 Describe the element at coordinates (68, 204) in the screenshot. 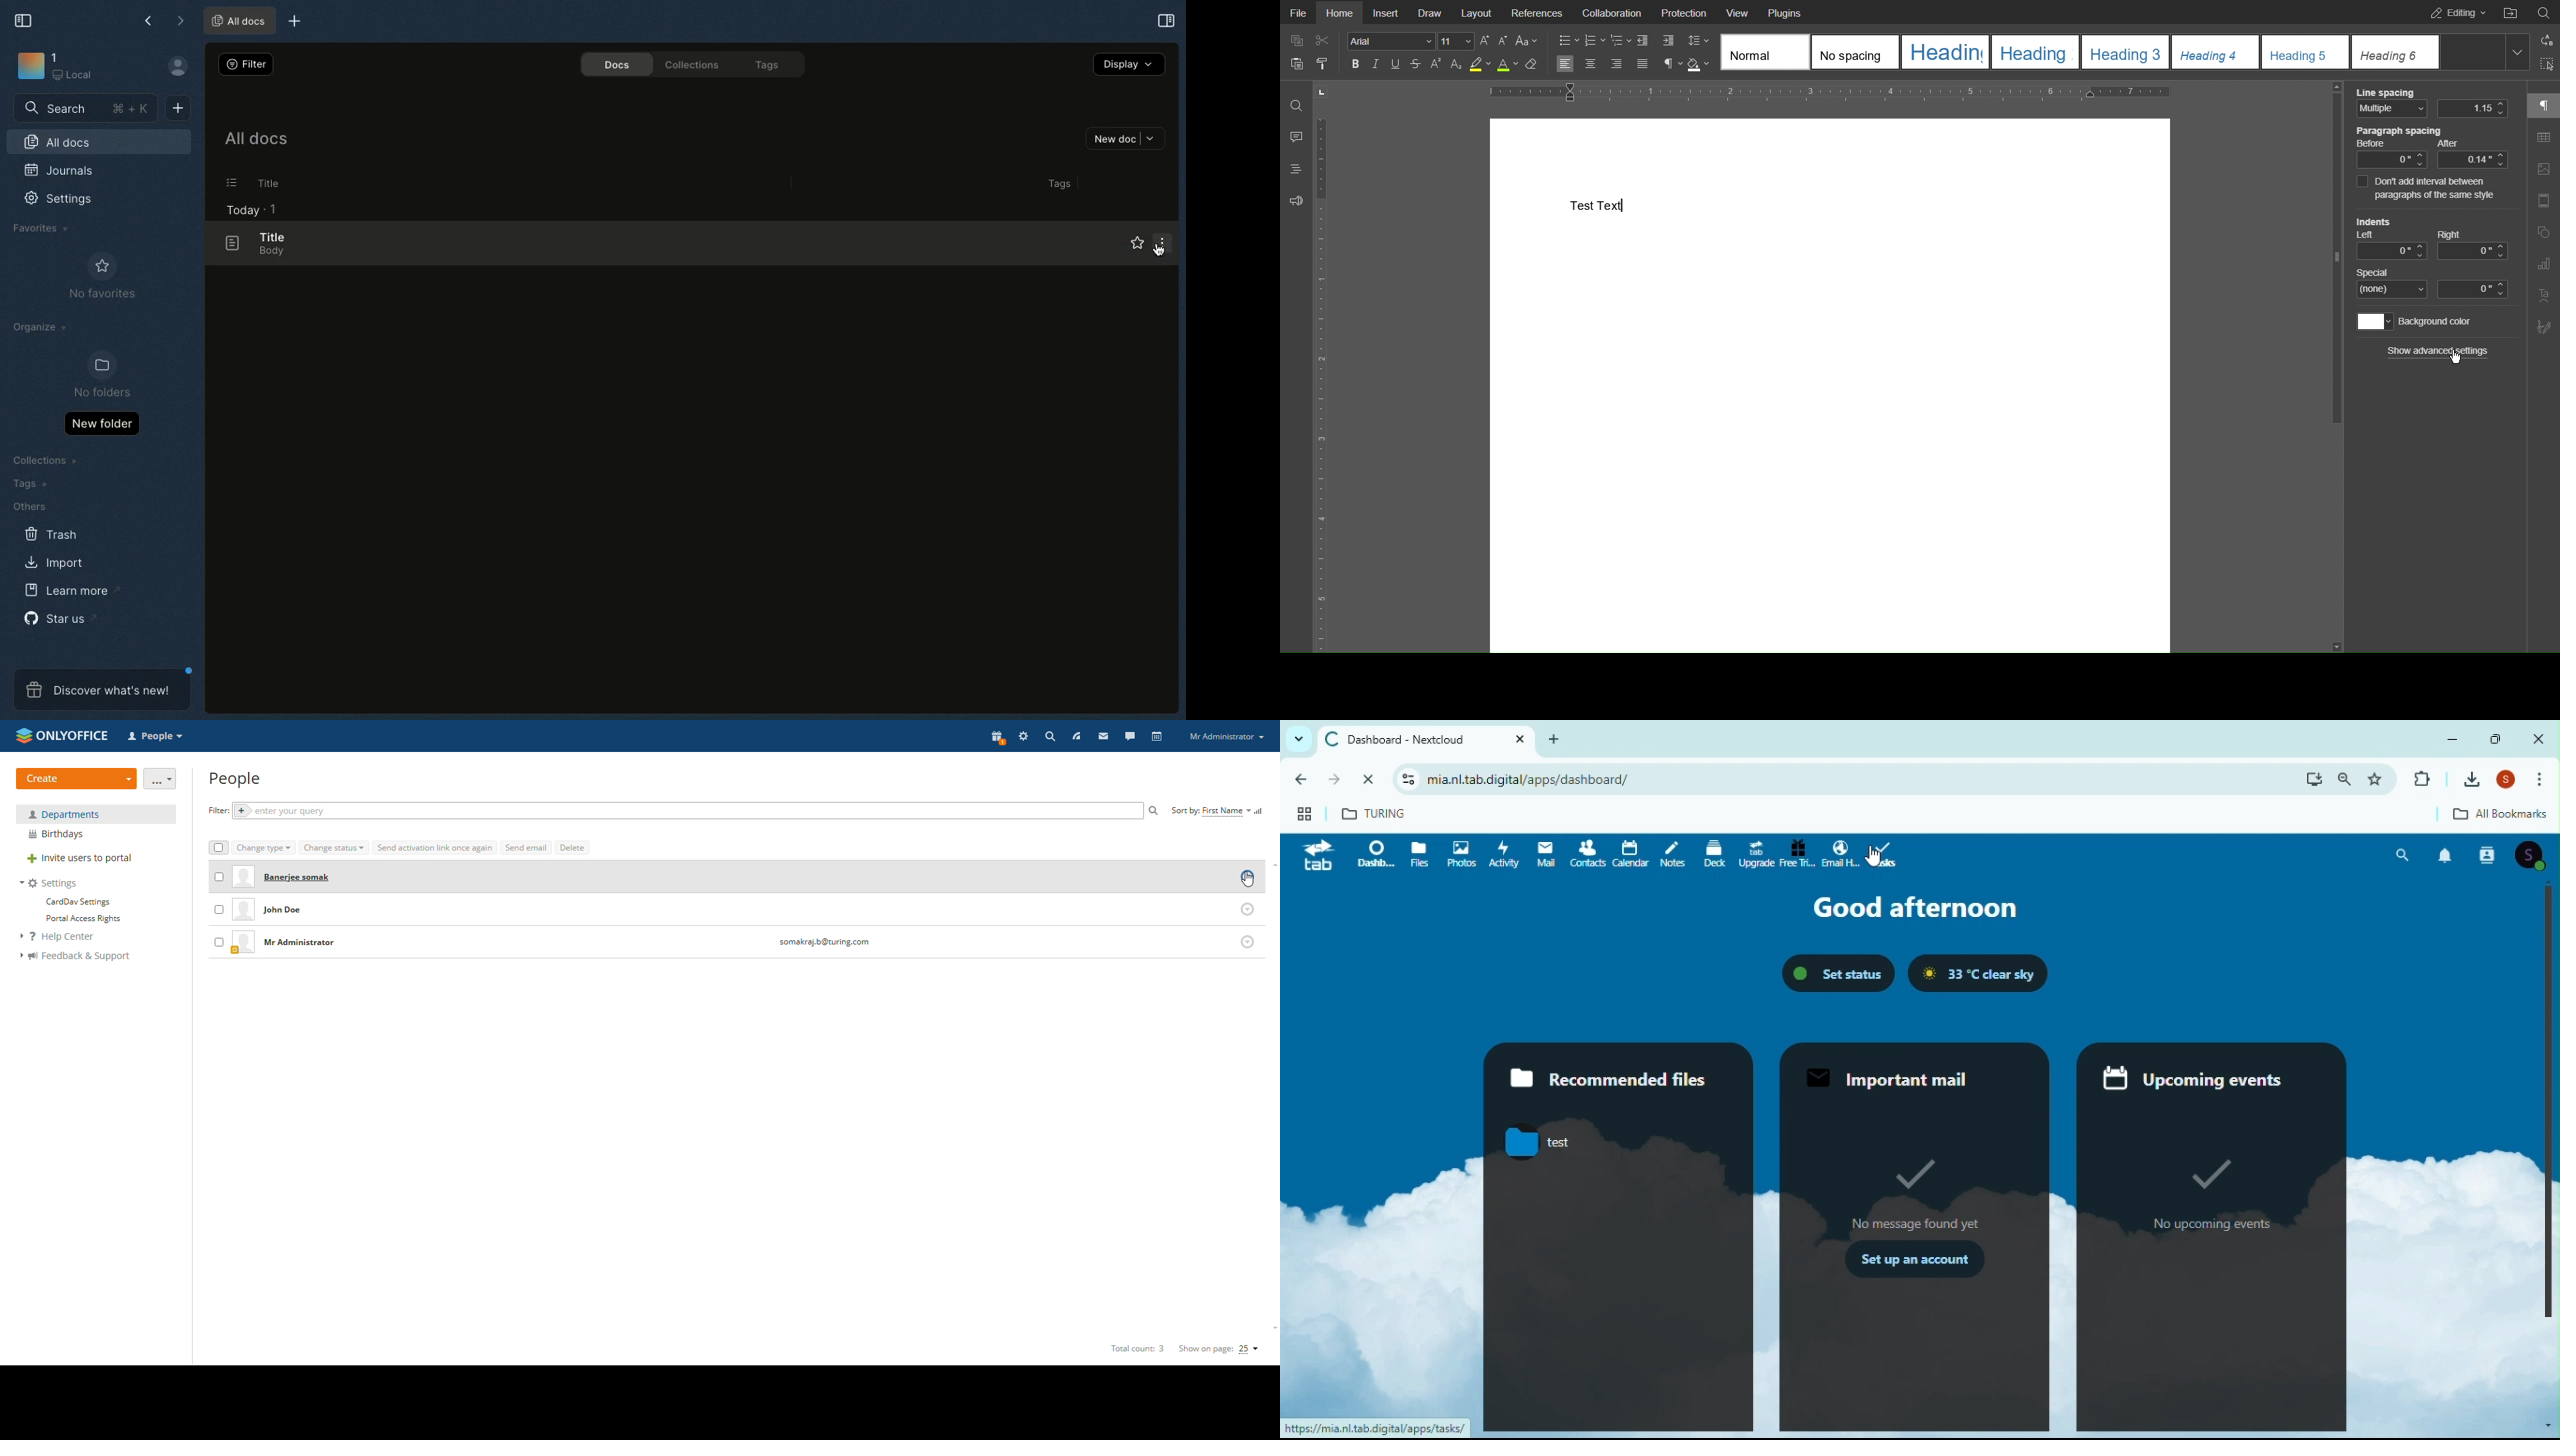

I see `Settings` at that location.